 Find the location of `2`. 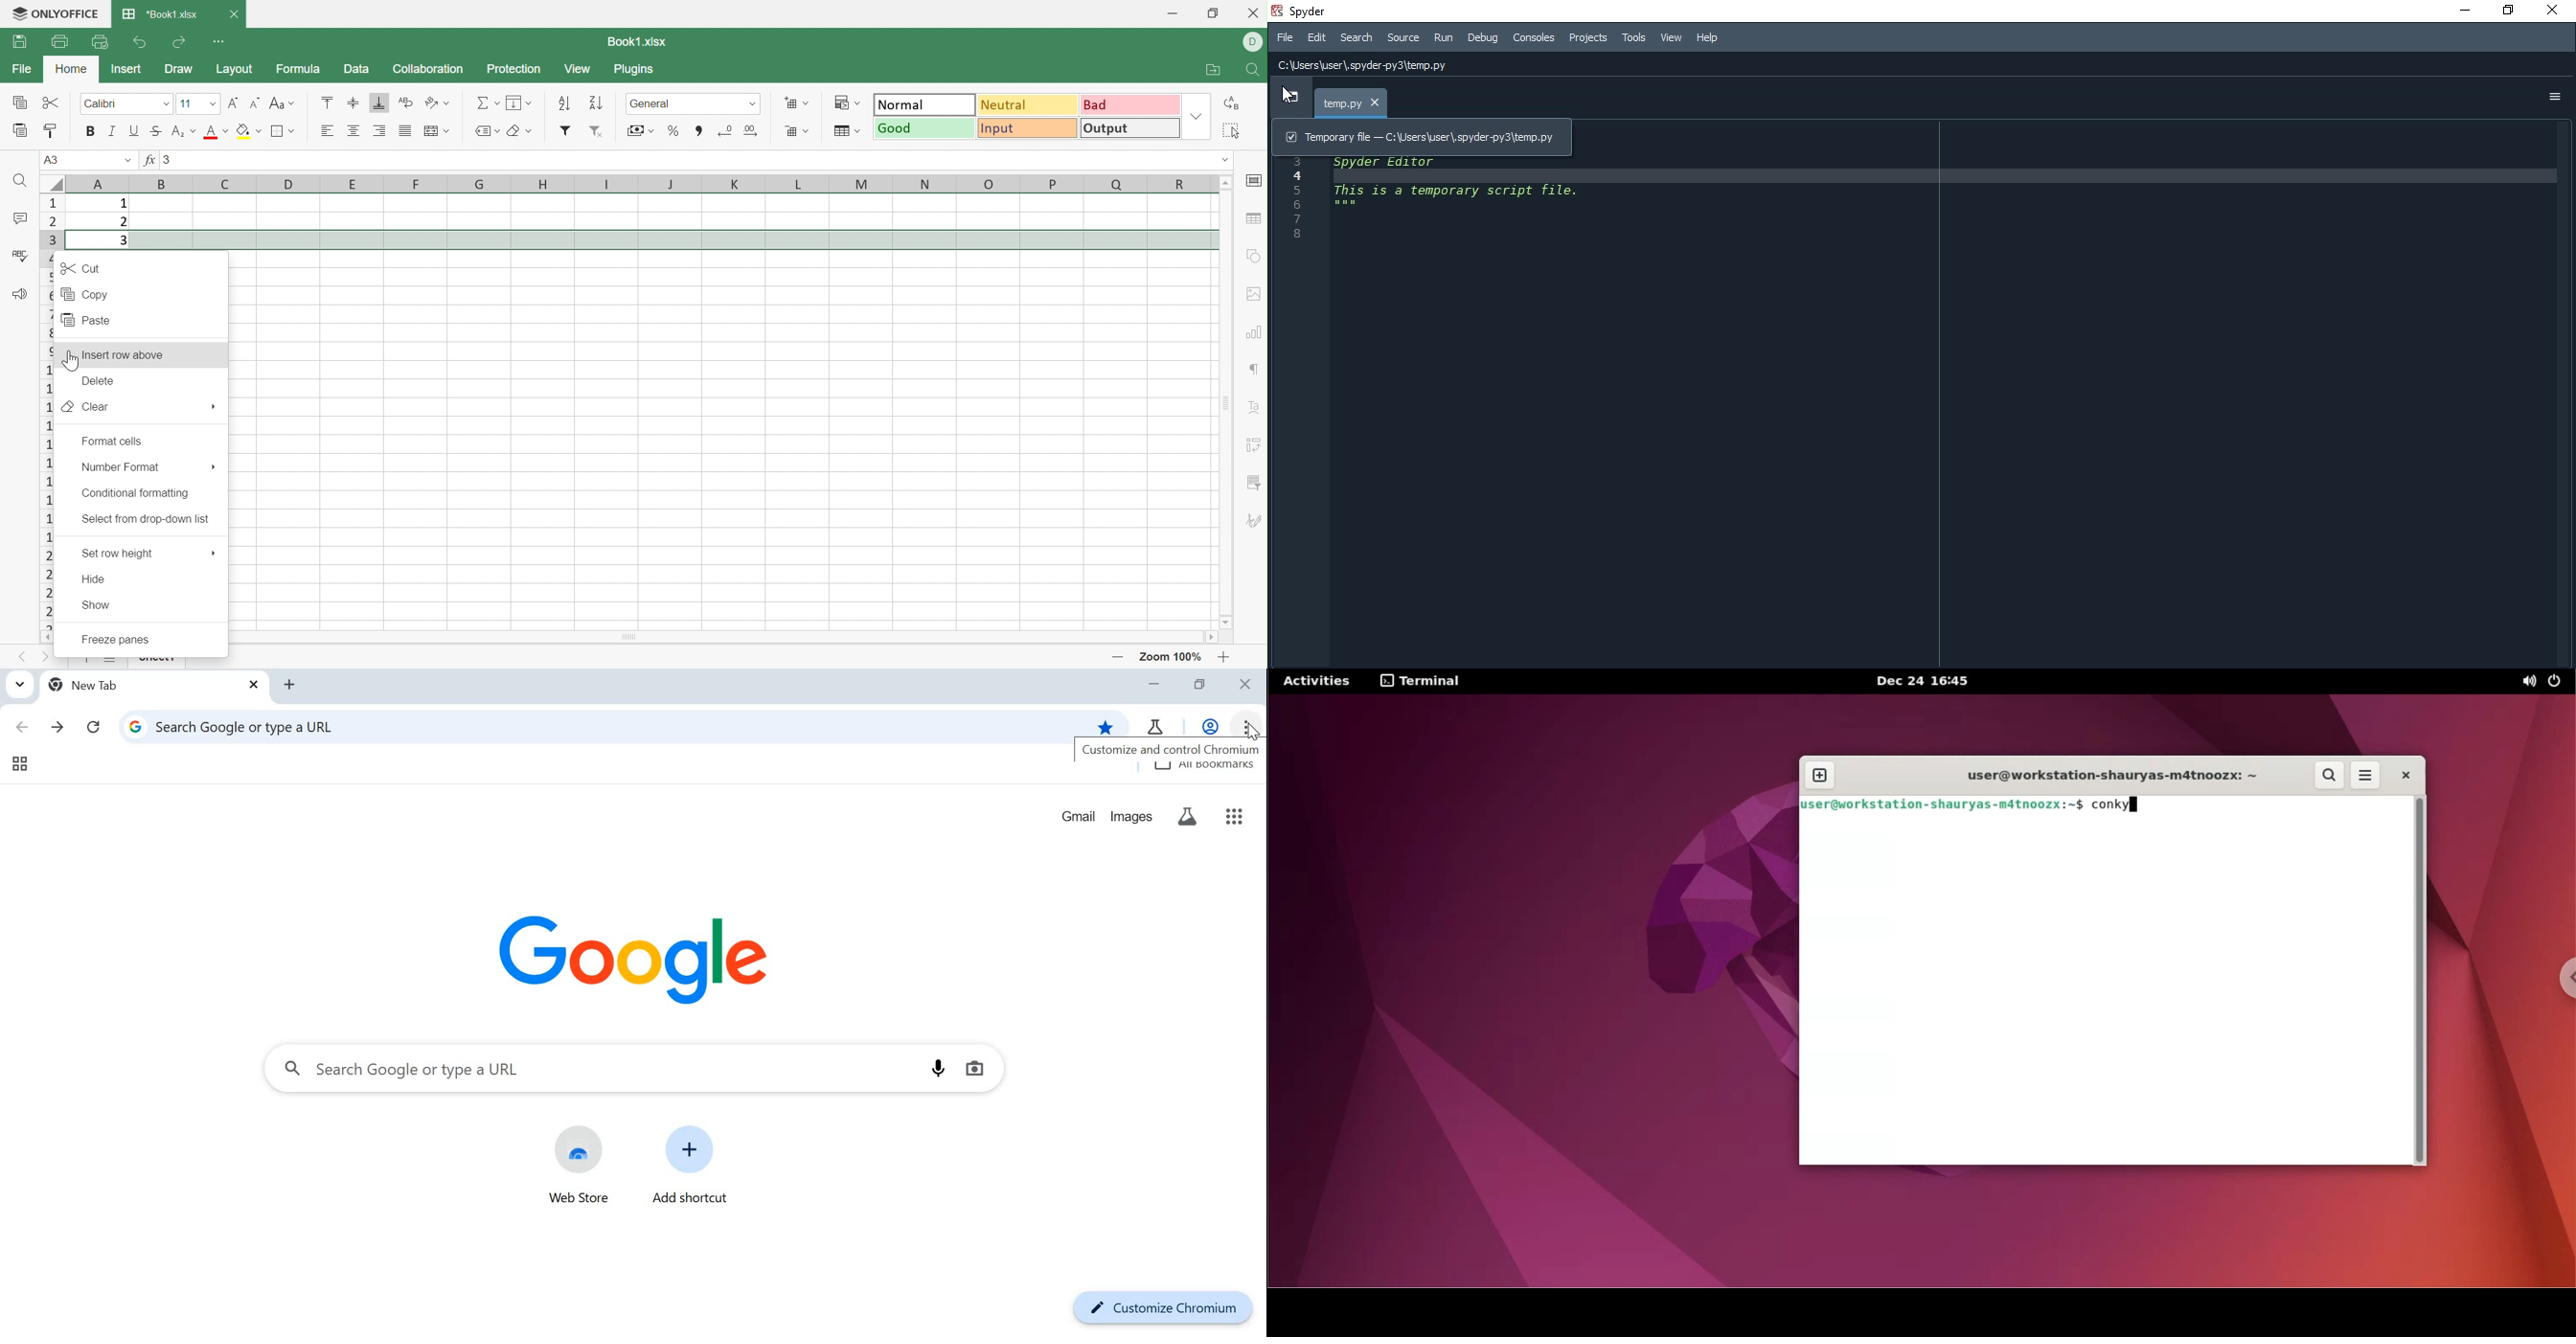

2 is located at coordinates (123, 223).